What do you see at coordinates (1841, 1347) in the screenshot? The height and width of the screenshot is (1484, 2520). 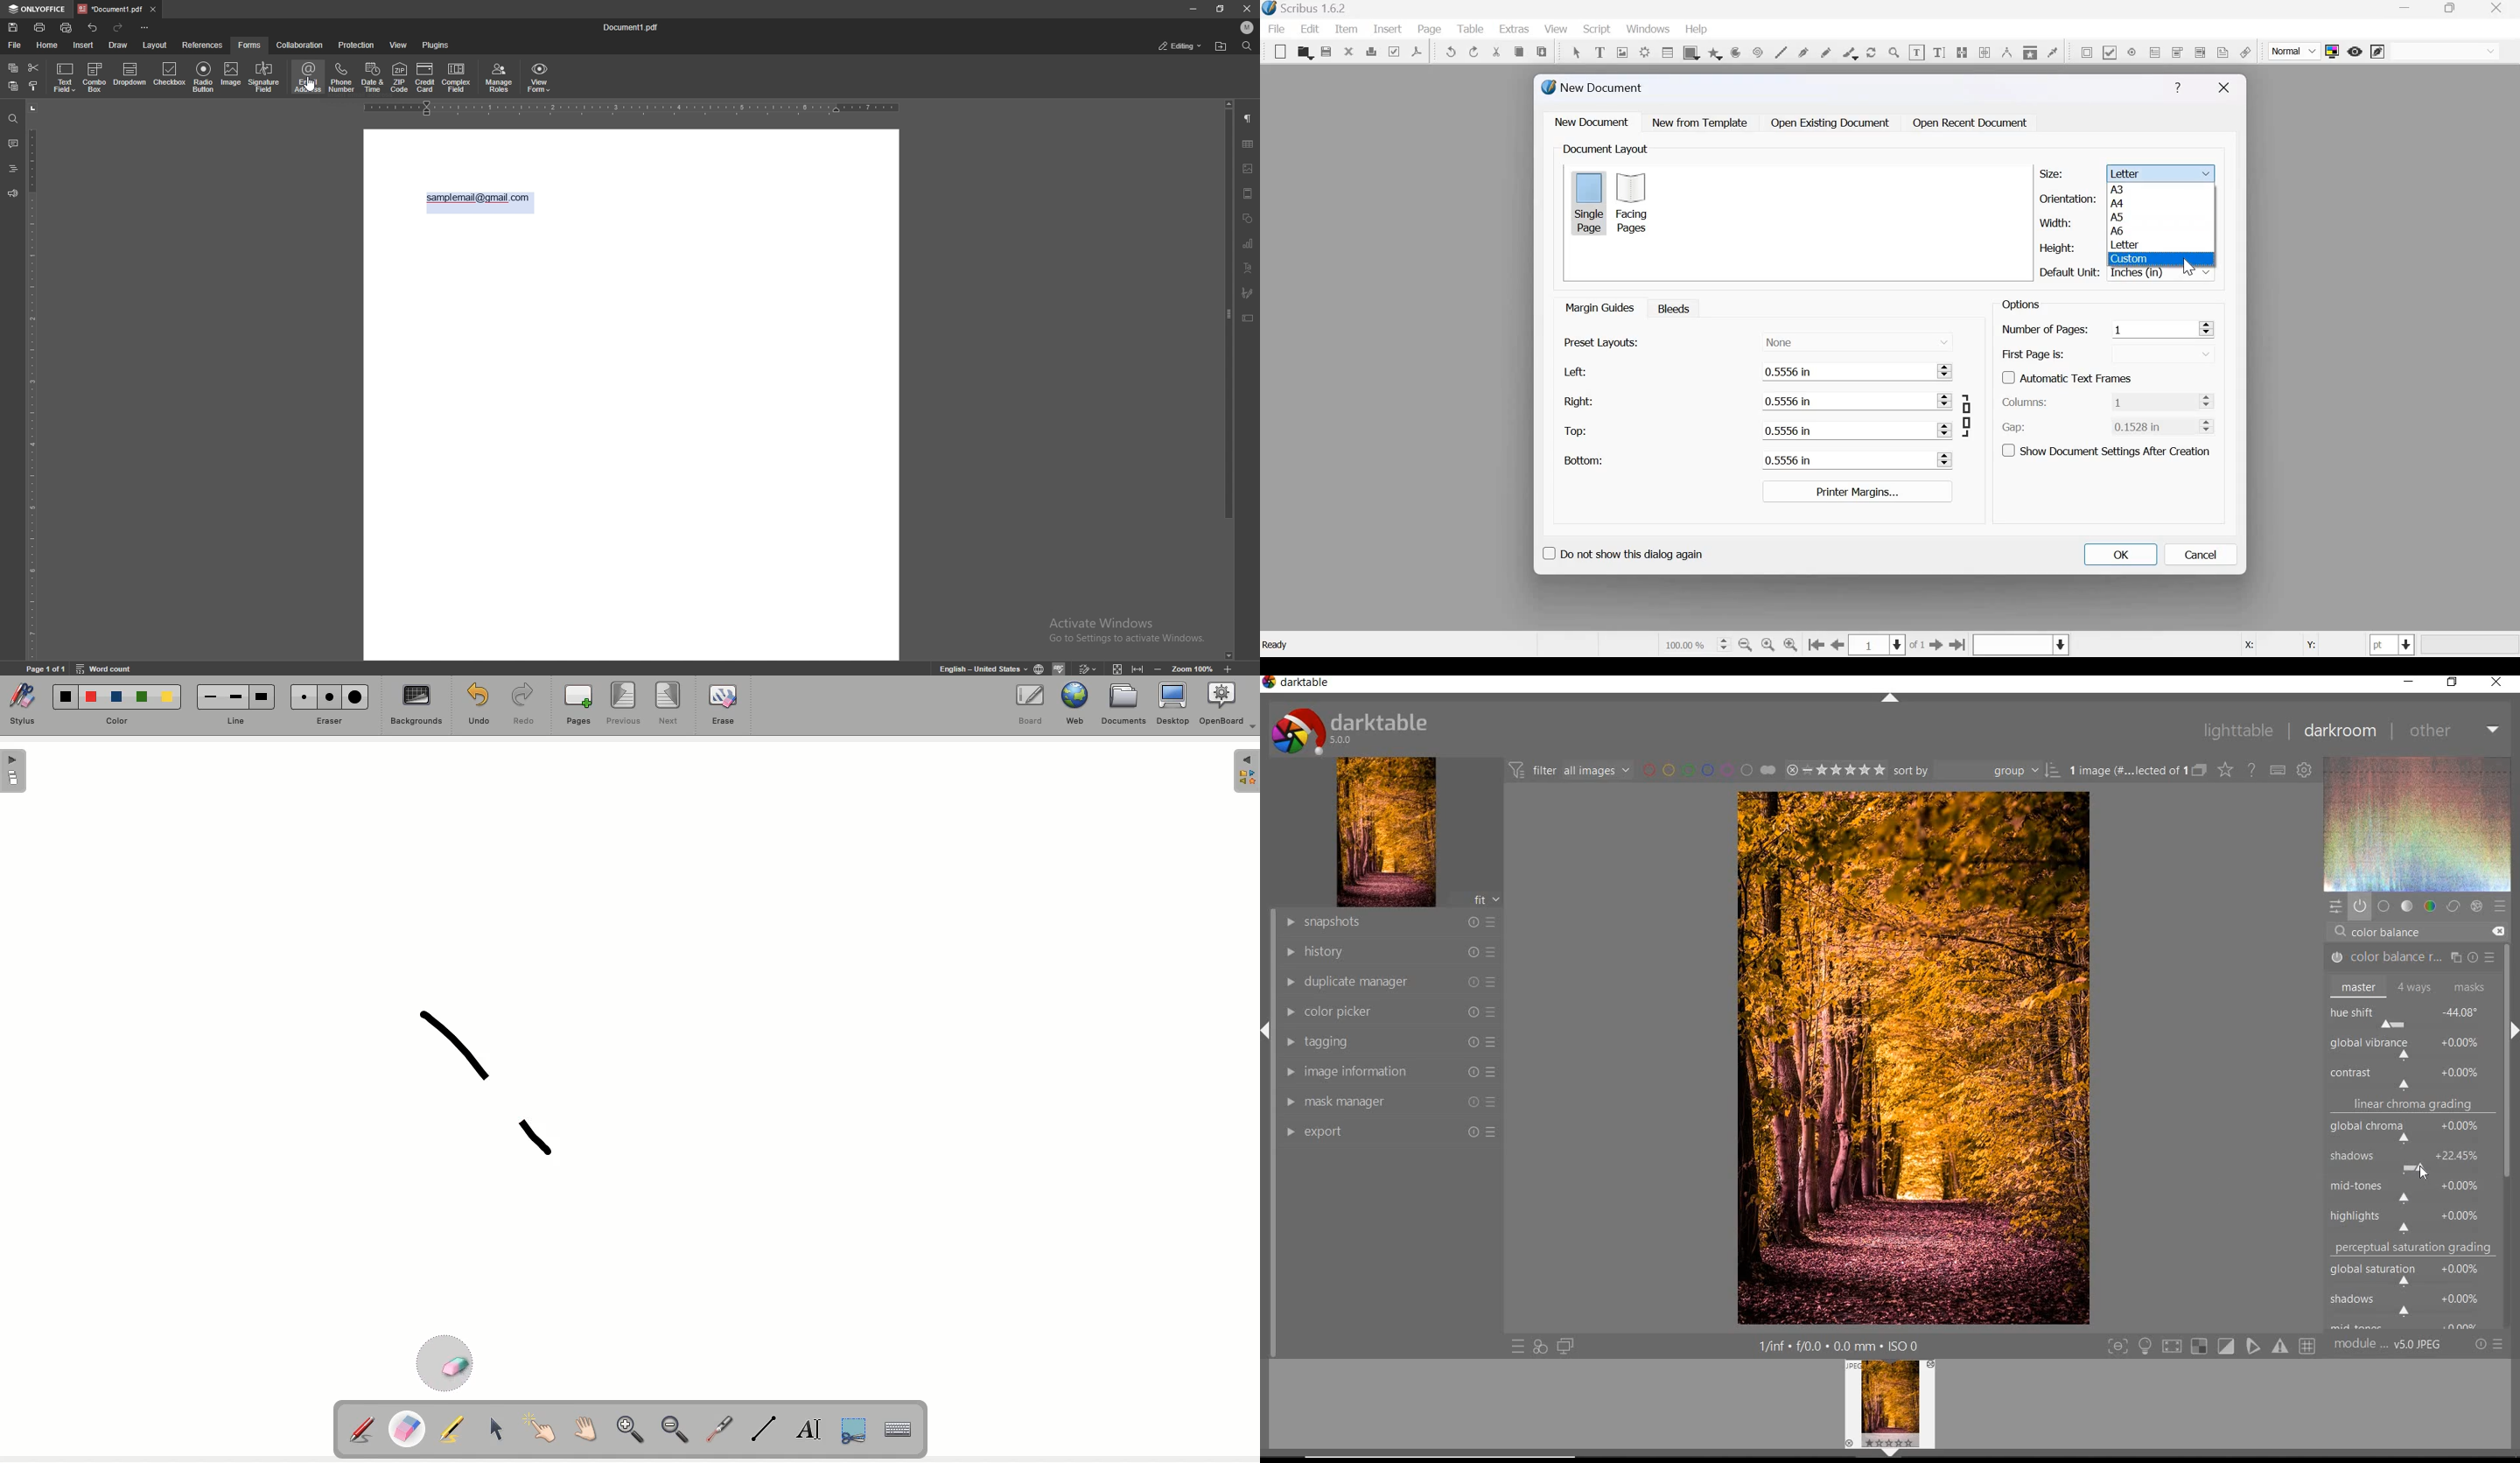 I see `other interface detail` at bounding box center [1841, 1347].